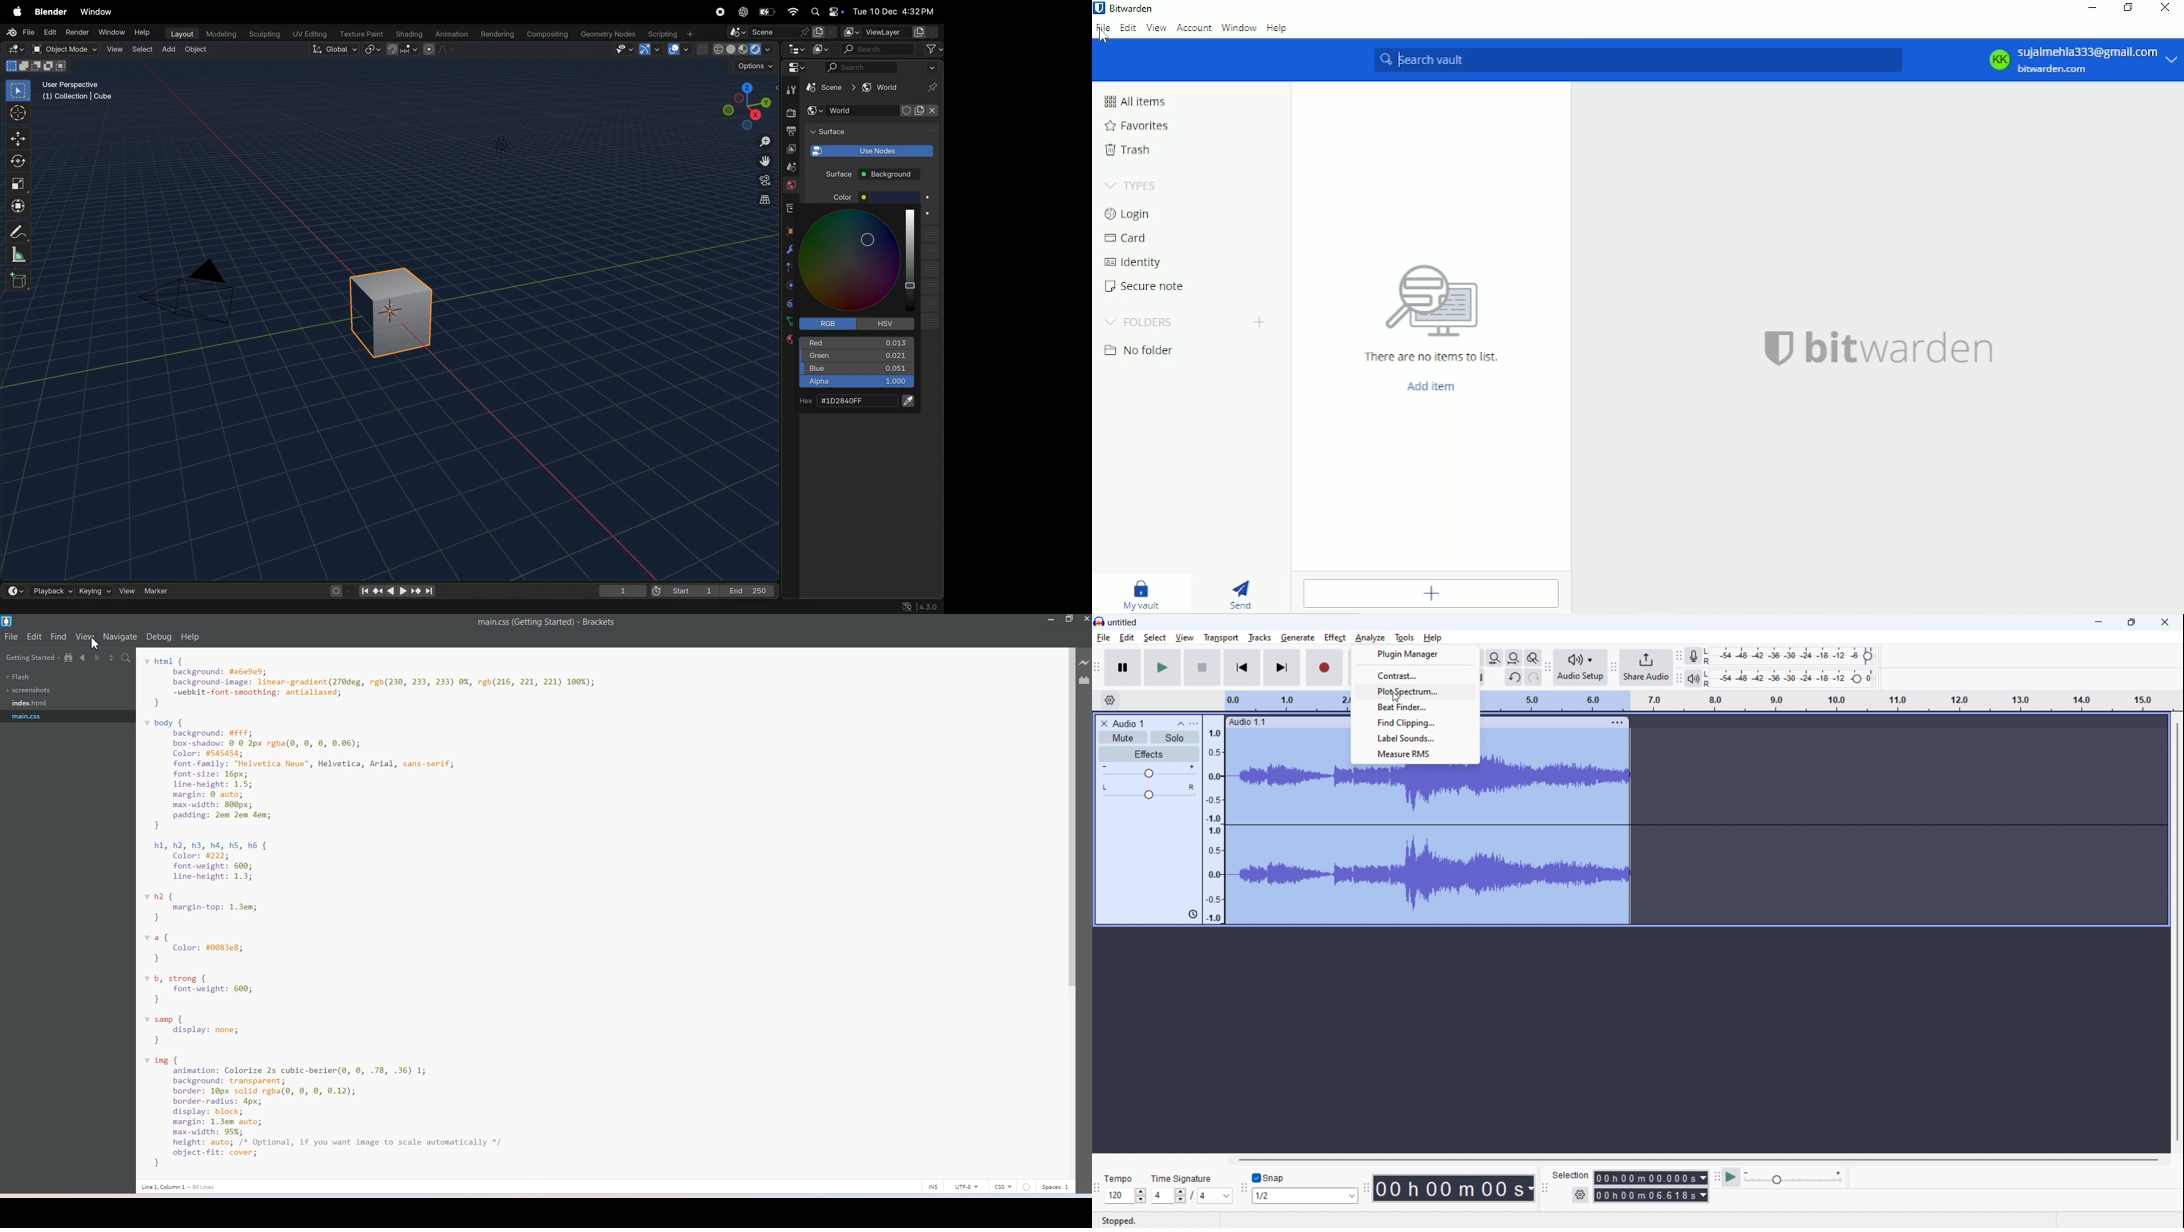 The image size is (2184, 1232). What do you see at coordinates (791, 268) in the screenshot?
I see `Particles` at bounding box center [791, 268].